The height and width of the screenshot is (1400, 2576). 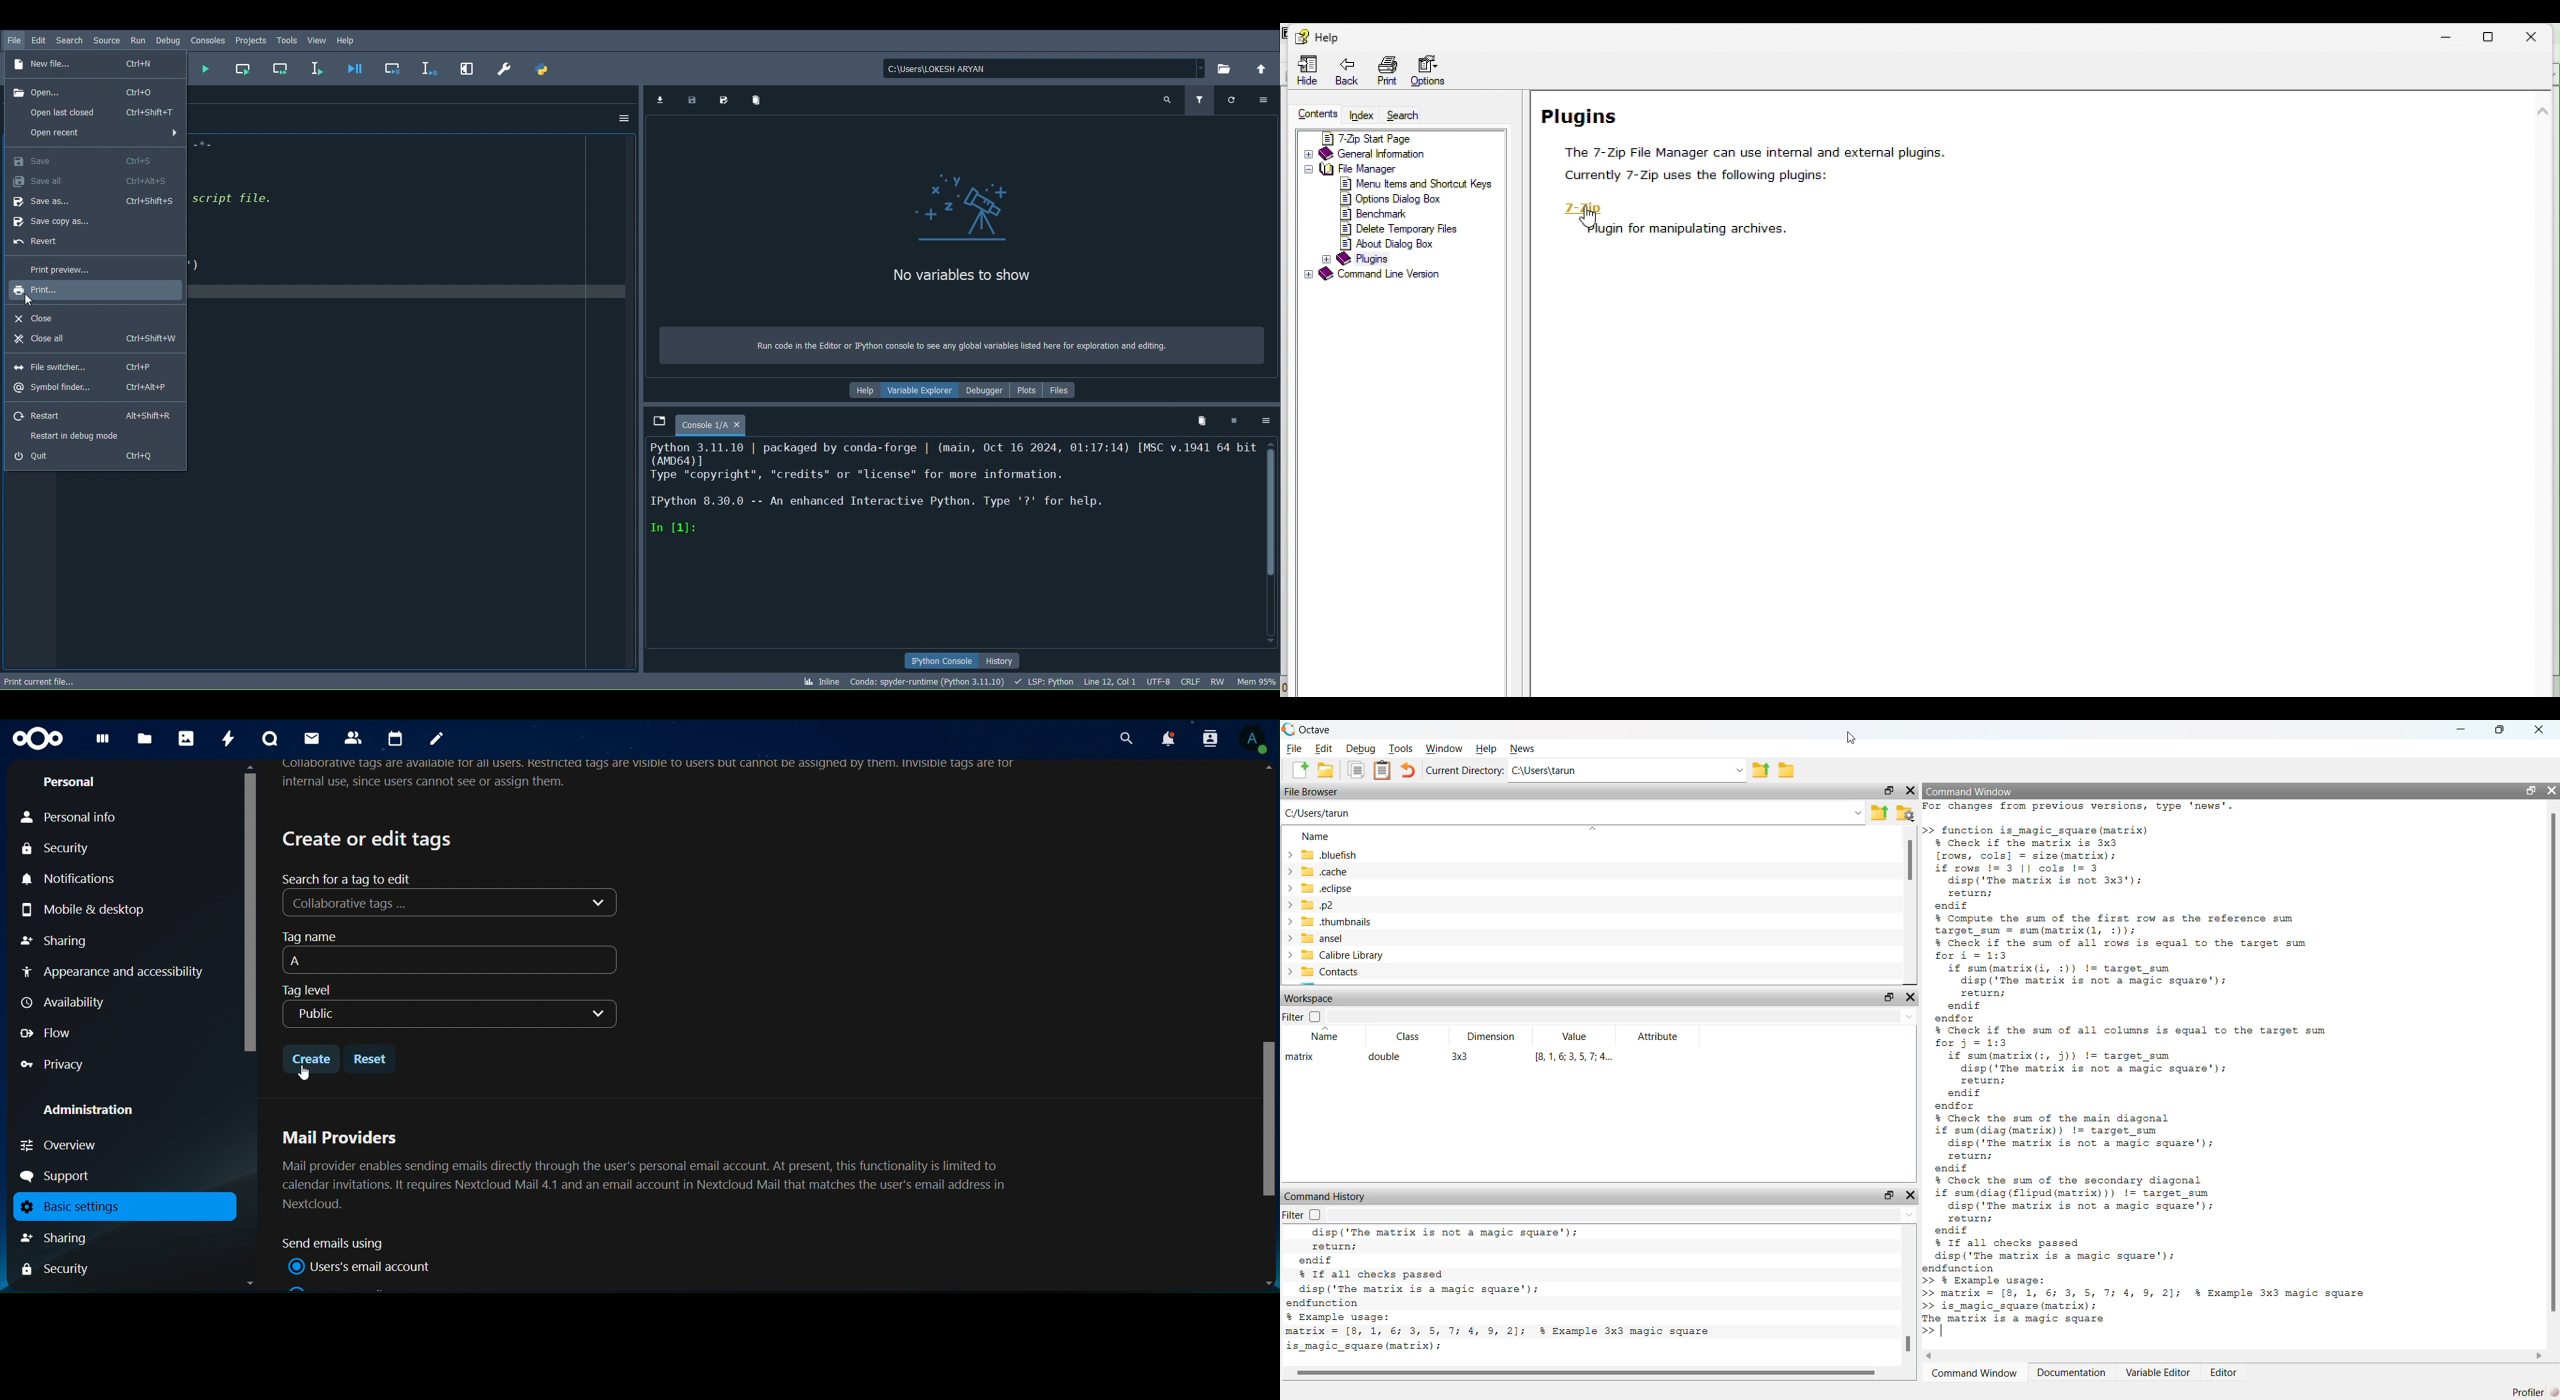 What do you see at coordinates (41, 319) in the screenshot?
I see `Close` at bounding box center [41, 319].